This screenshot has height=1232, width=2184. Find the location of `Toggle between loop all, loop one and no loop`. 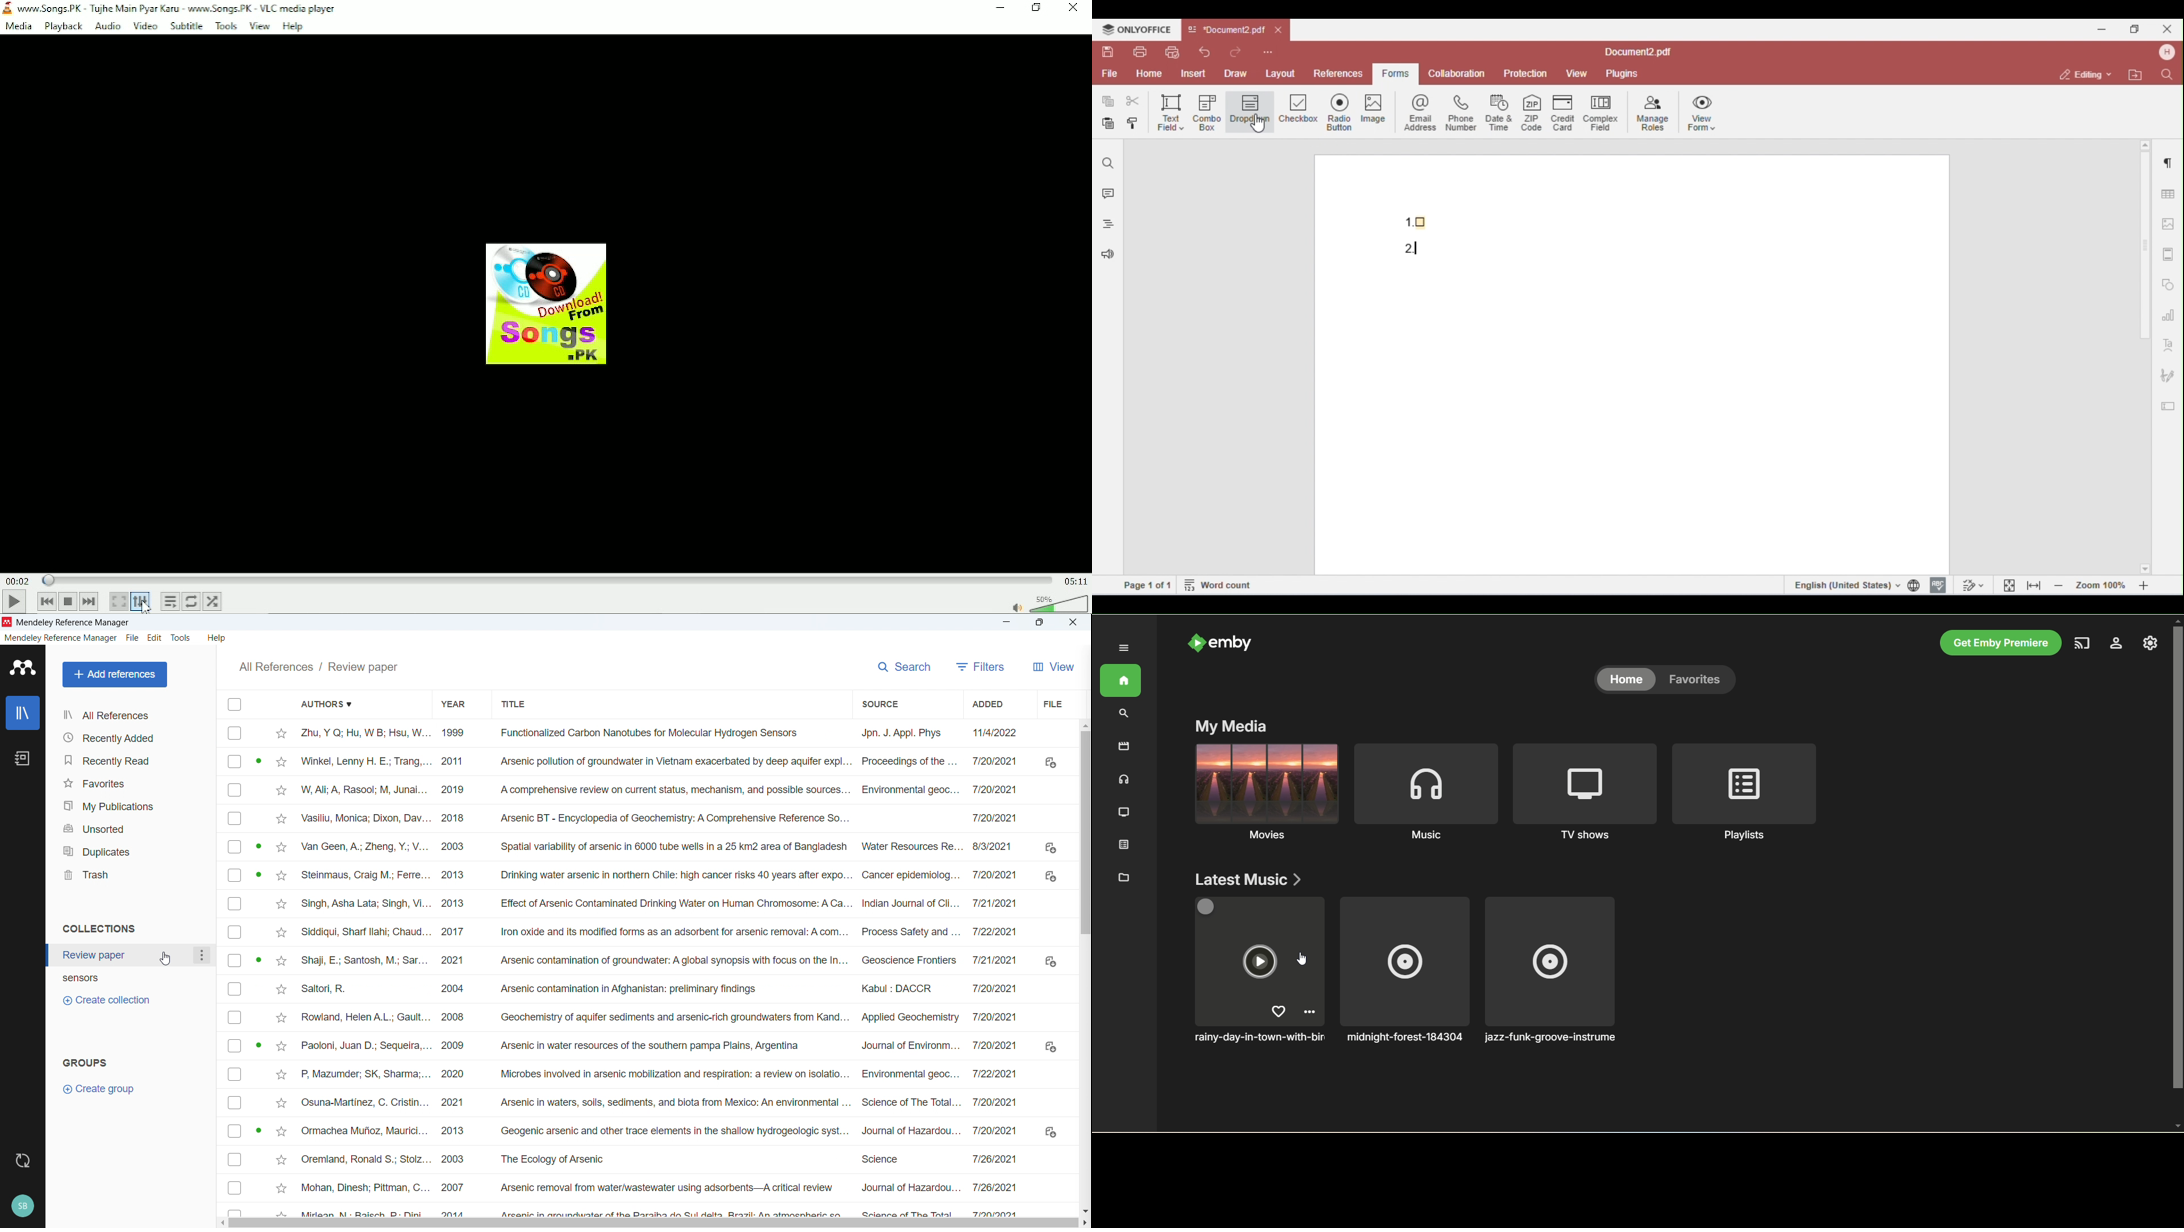

Toggle between loop all, loop one and no loop is located at coordinates (191, 601).